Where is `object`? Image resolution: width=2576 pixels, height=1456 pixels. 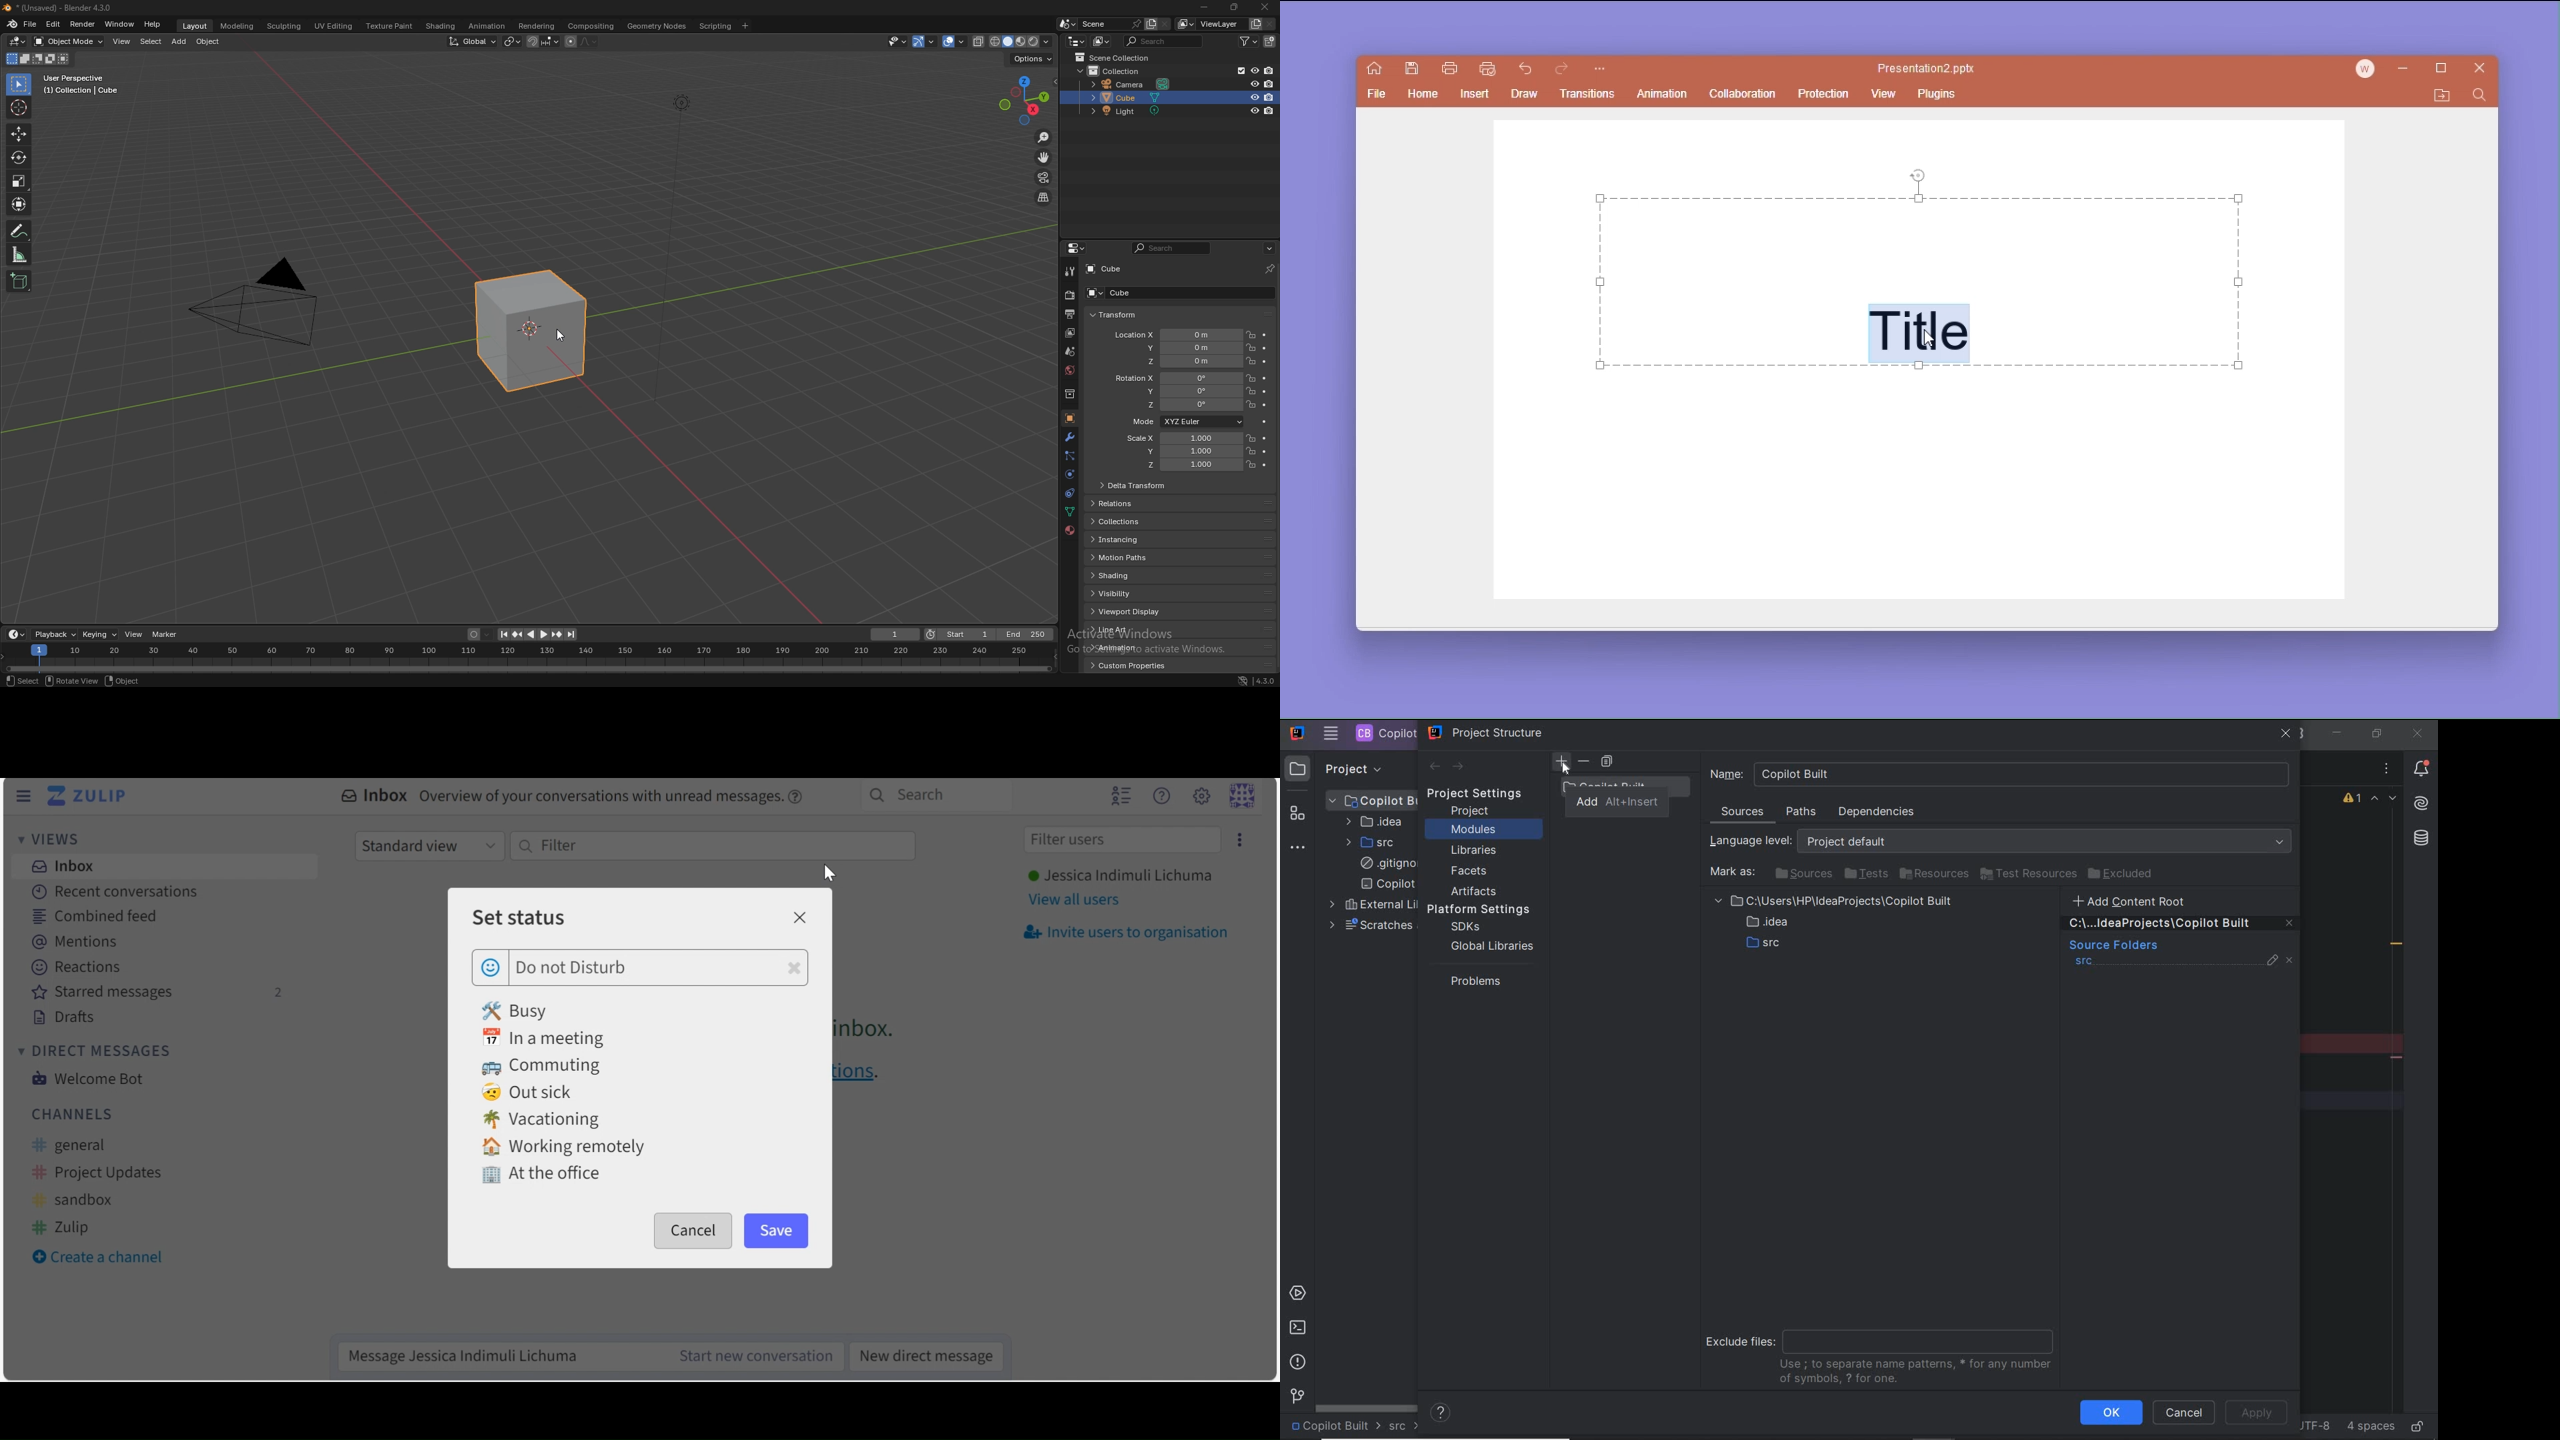
object is located at coordinates (1070, 418).